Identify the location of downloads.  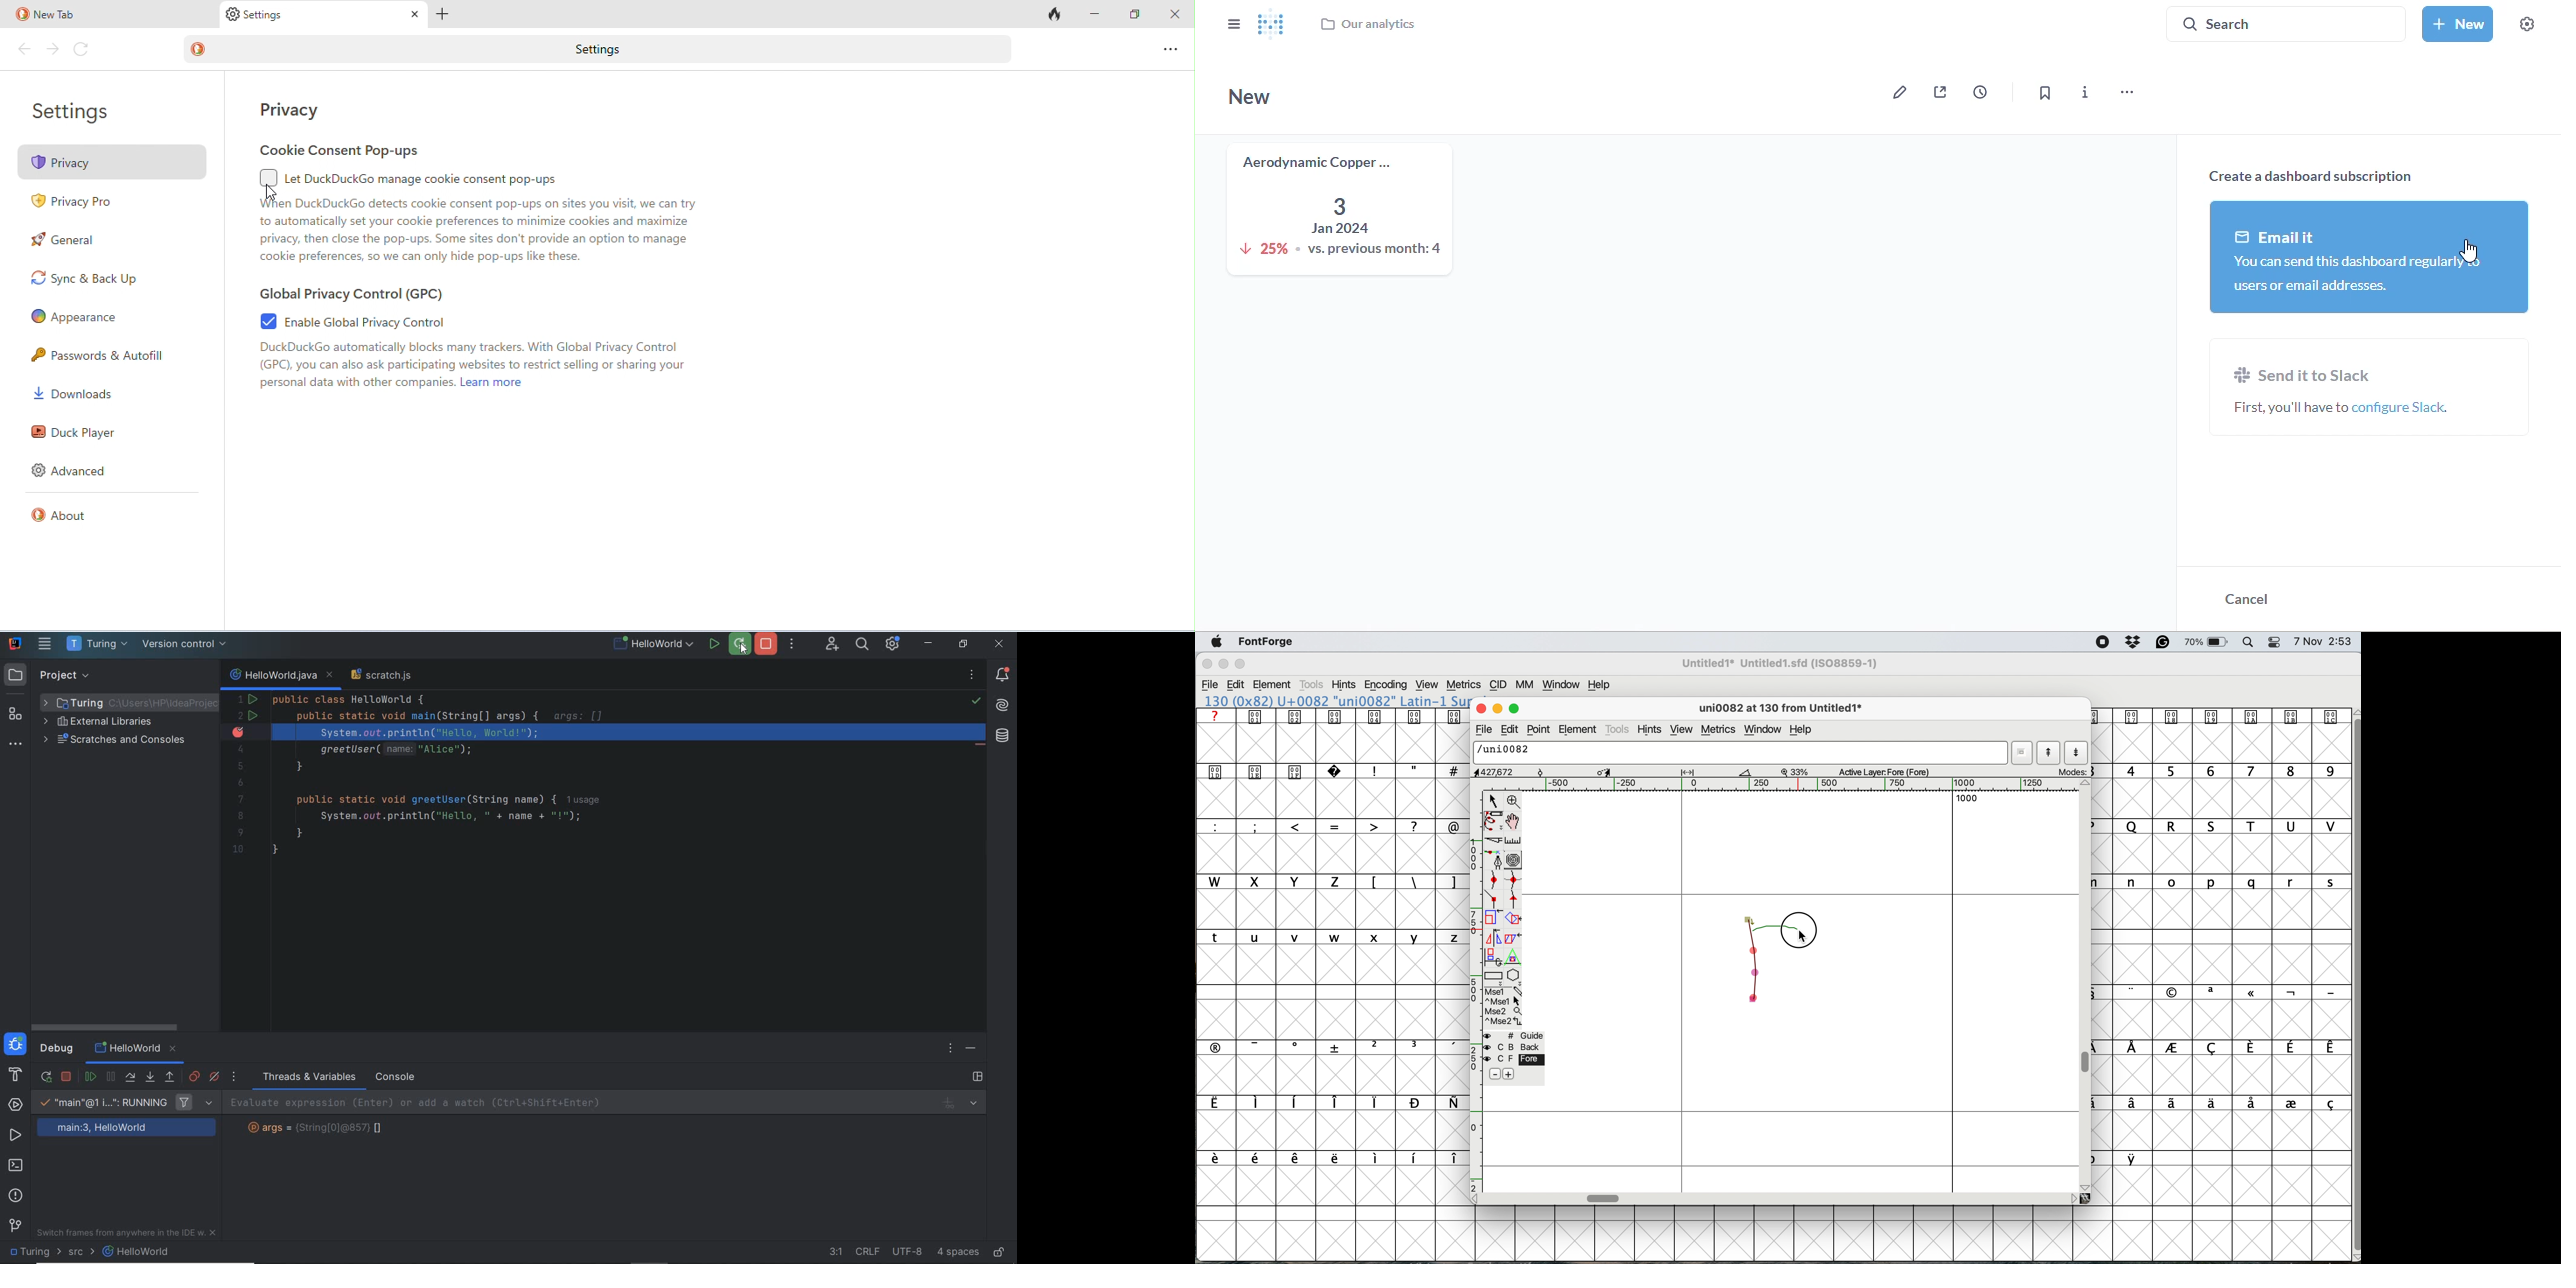
(74, 393).